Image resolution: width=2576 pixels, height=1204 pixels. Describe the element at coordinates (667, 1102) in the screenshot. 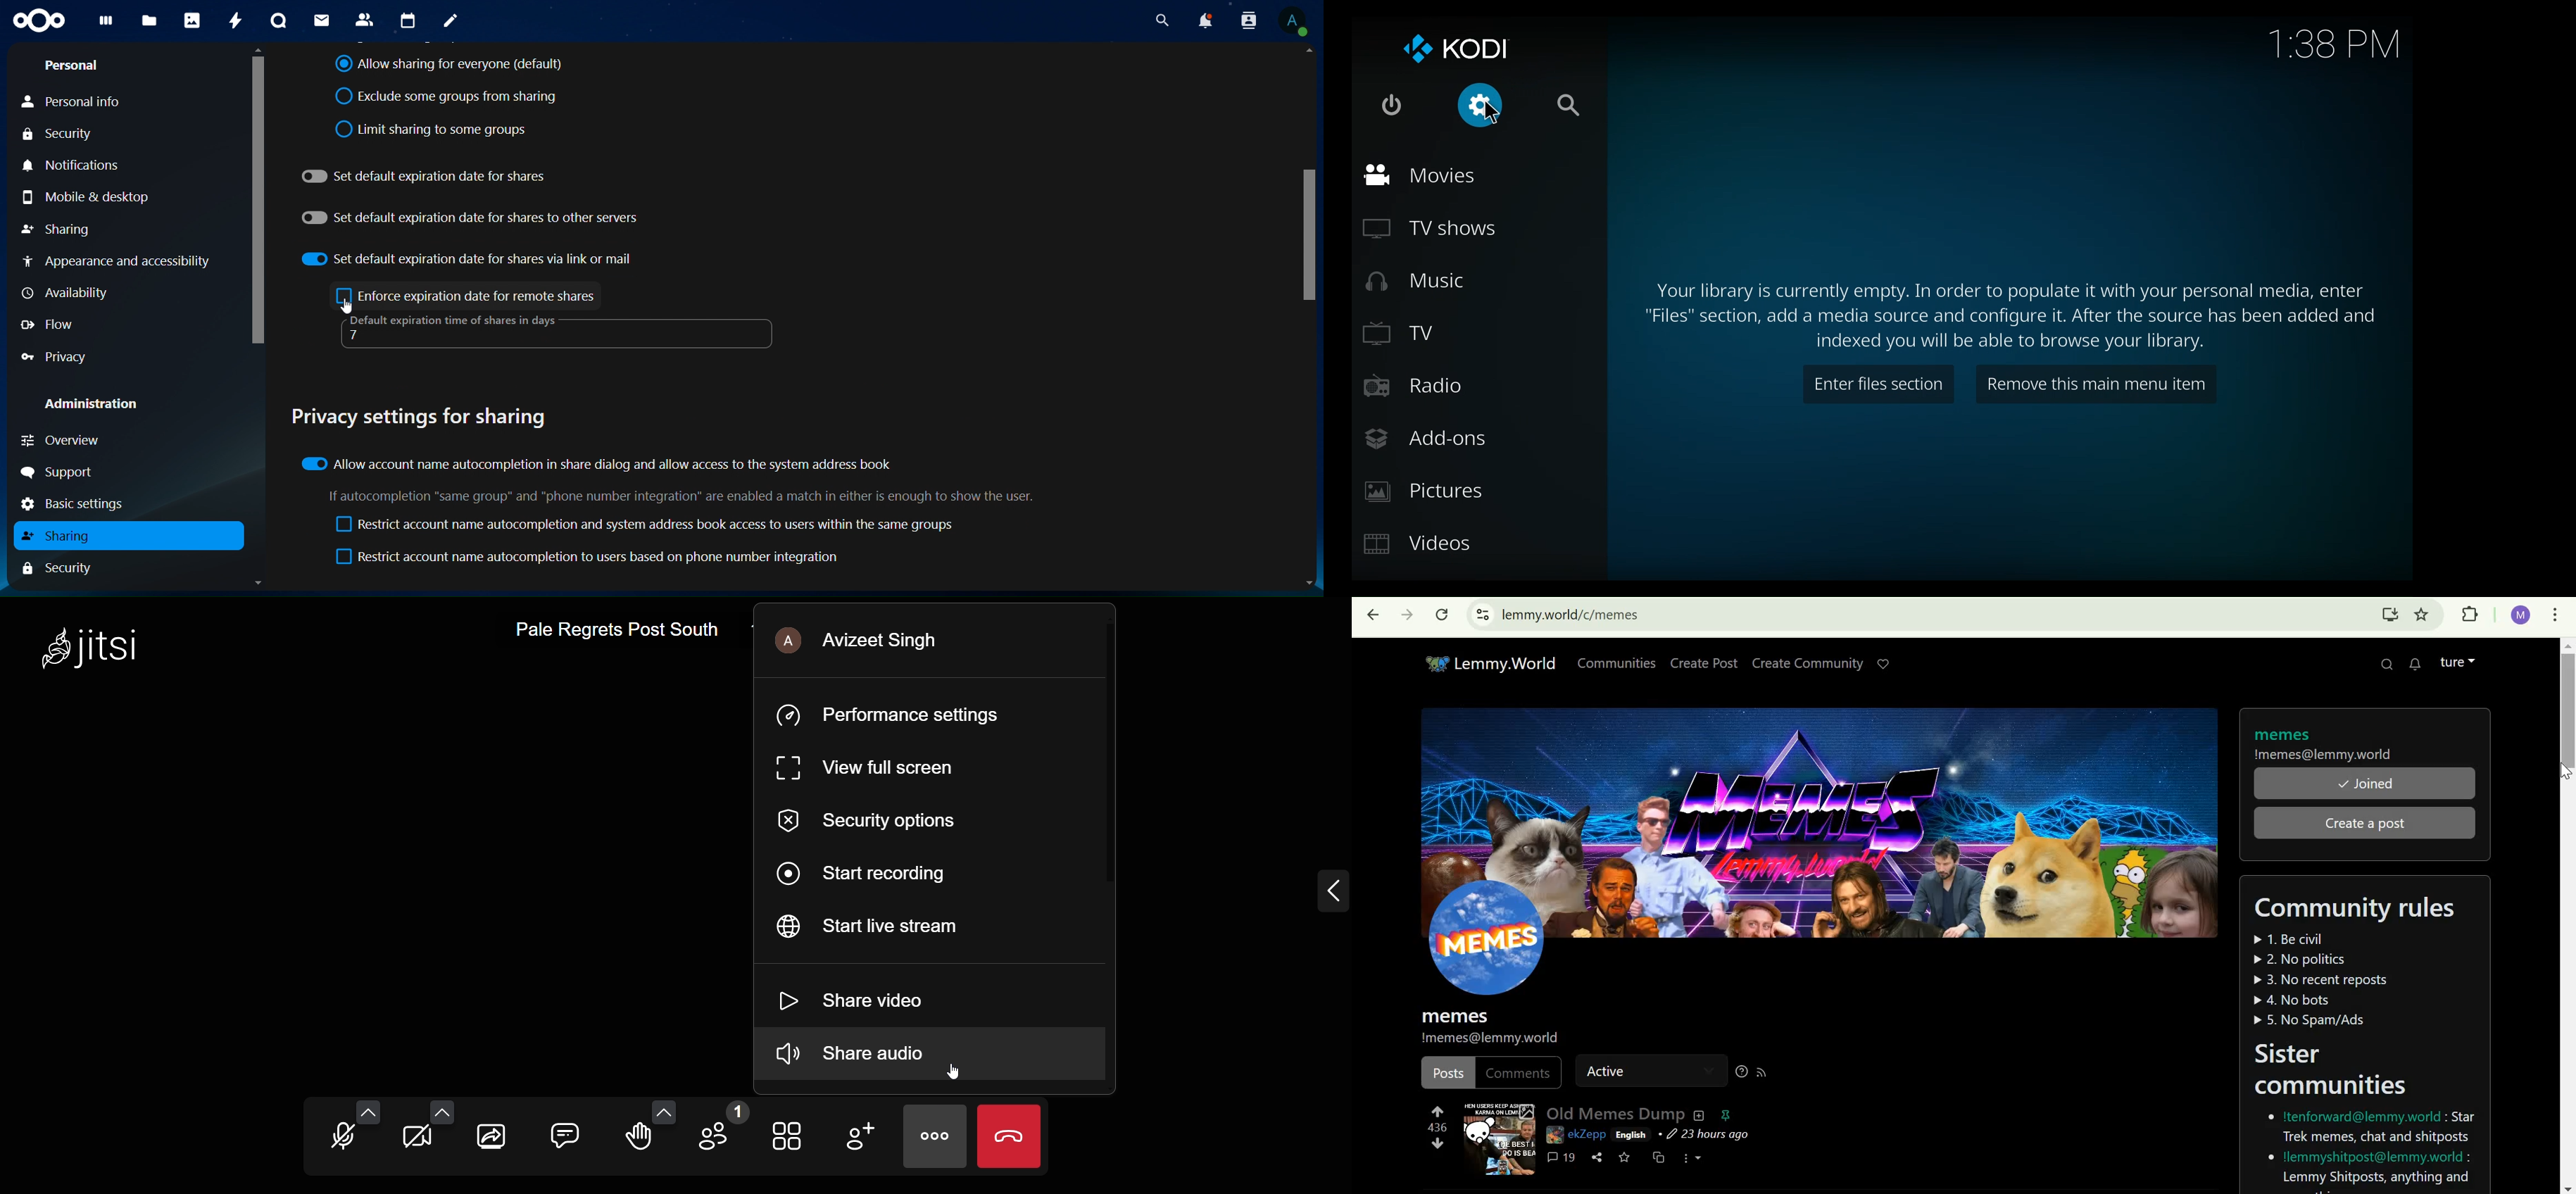

I see `mor reactions` at that location.